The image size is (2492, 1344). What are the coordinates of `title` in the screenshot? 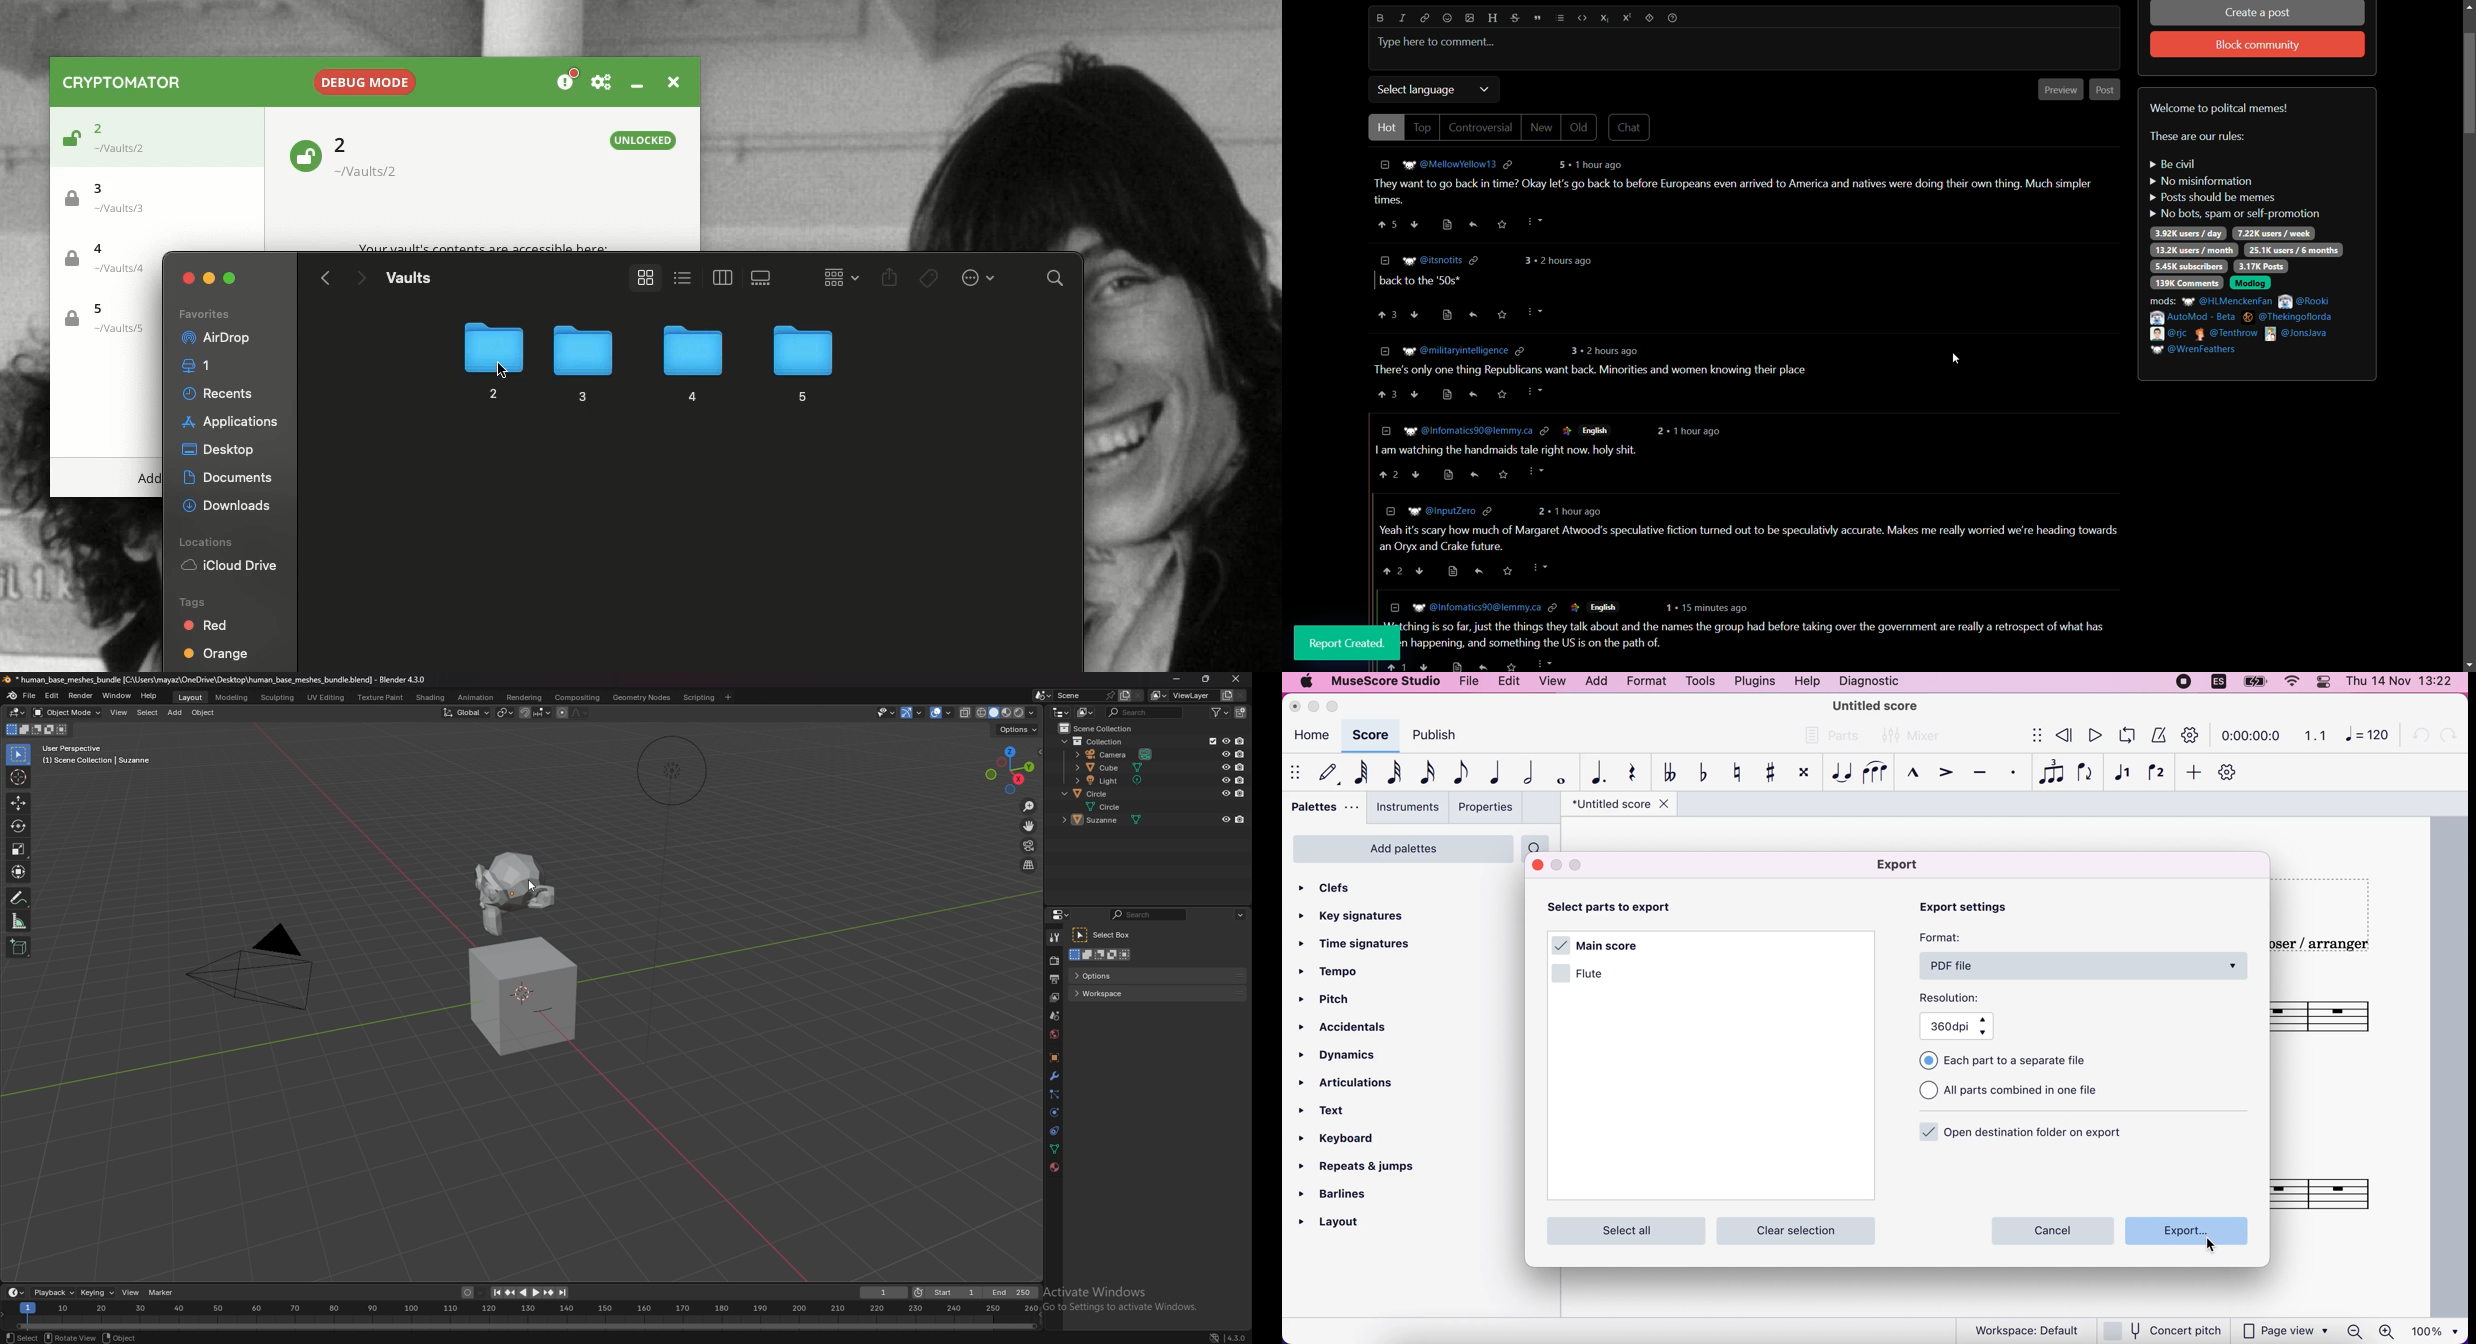 It's located at (1619, 806).